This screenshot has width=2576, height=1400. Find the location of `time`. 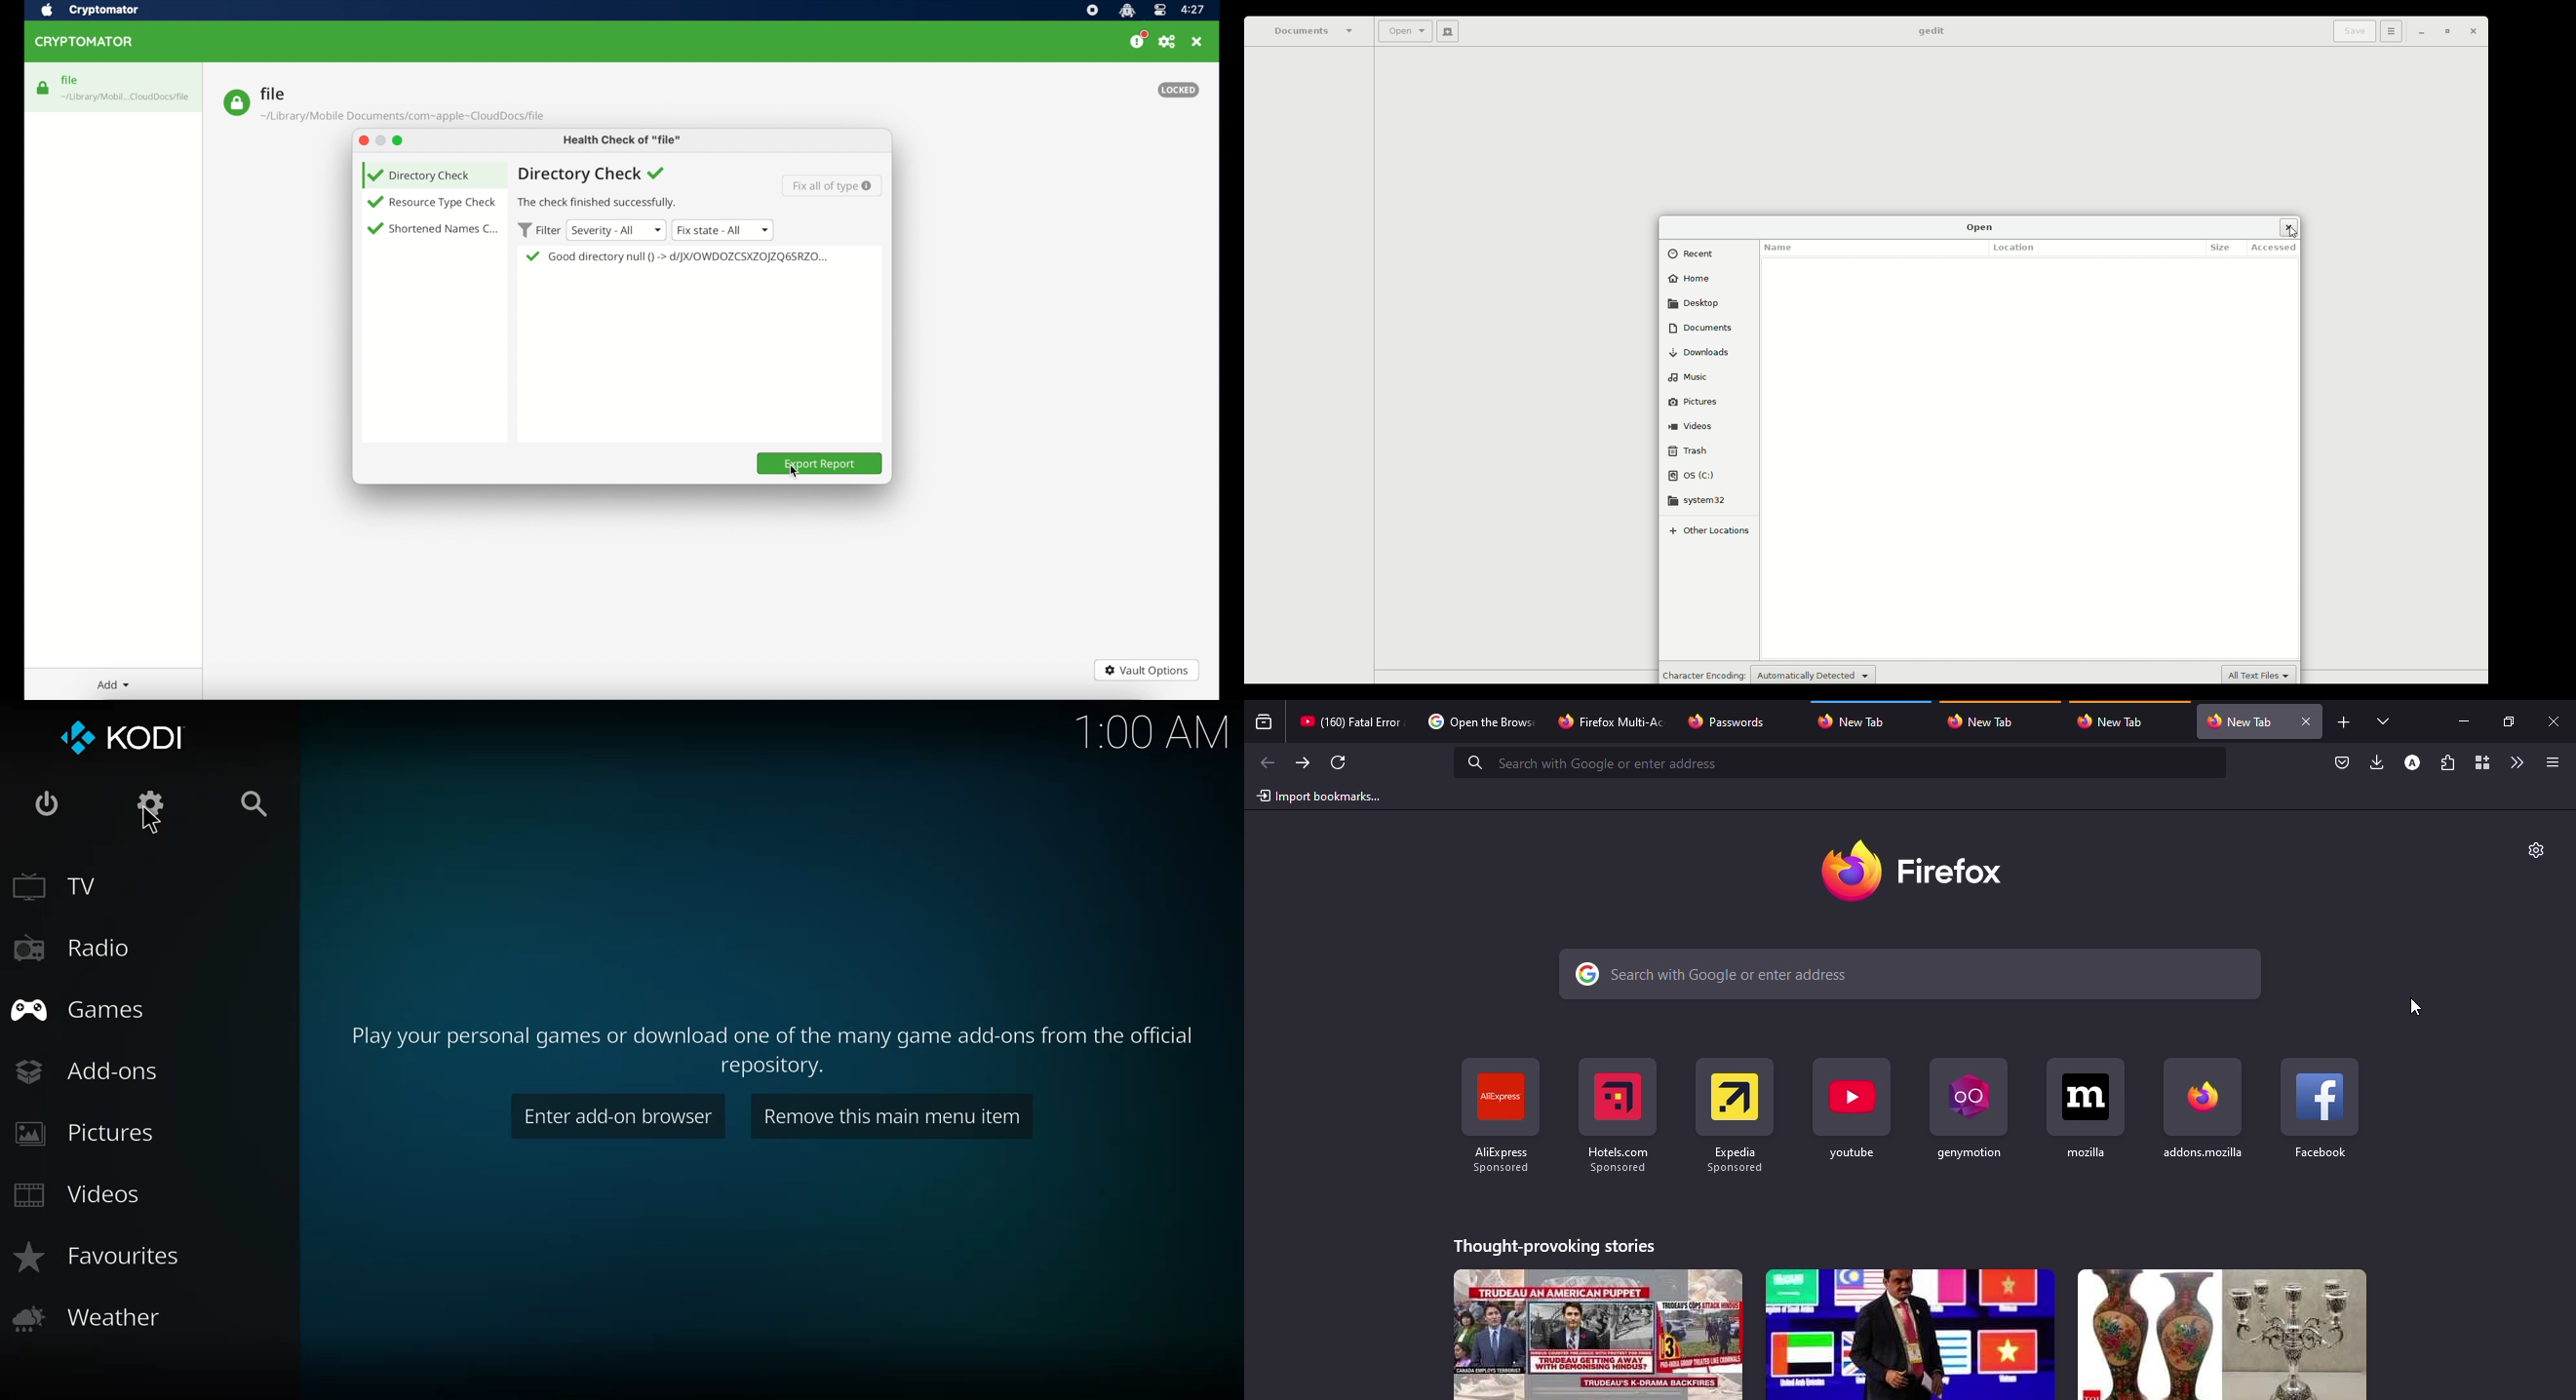

time is located at coordinates (1153, 734).